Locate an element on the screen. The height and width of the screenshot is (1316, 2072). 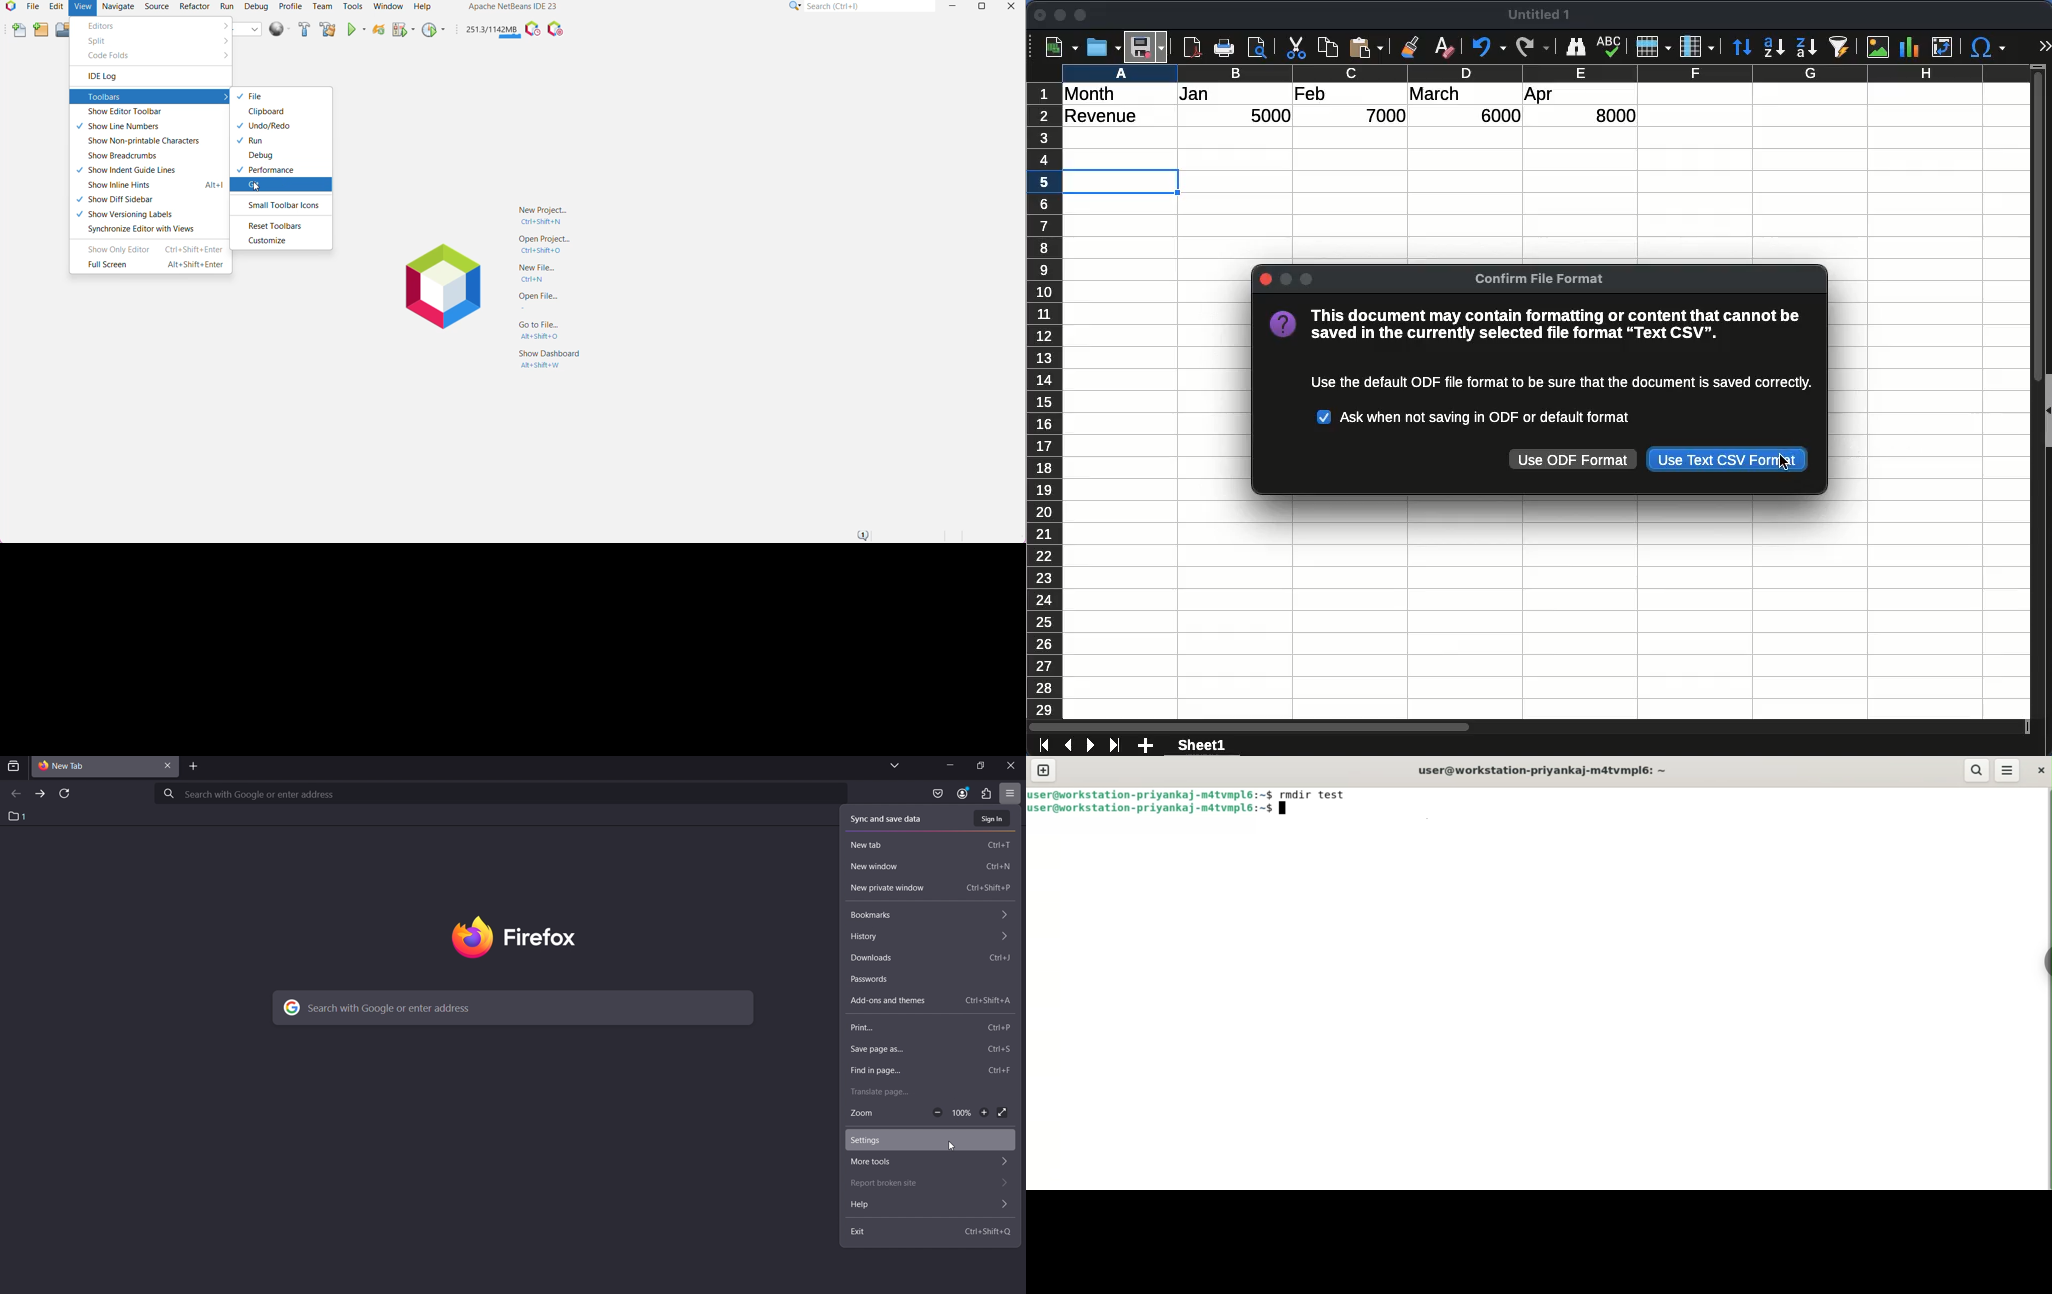
Untitled 1 is located at coordinates (1543, 15).